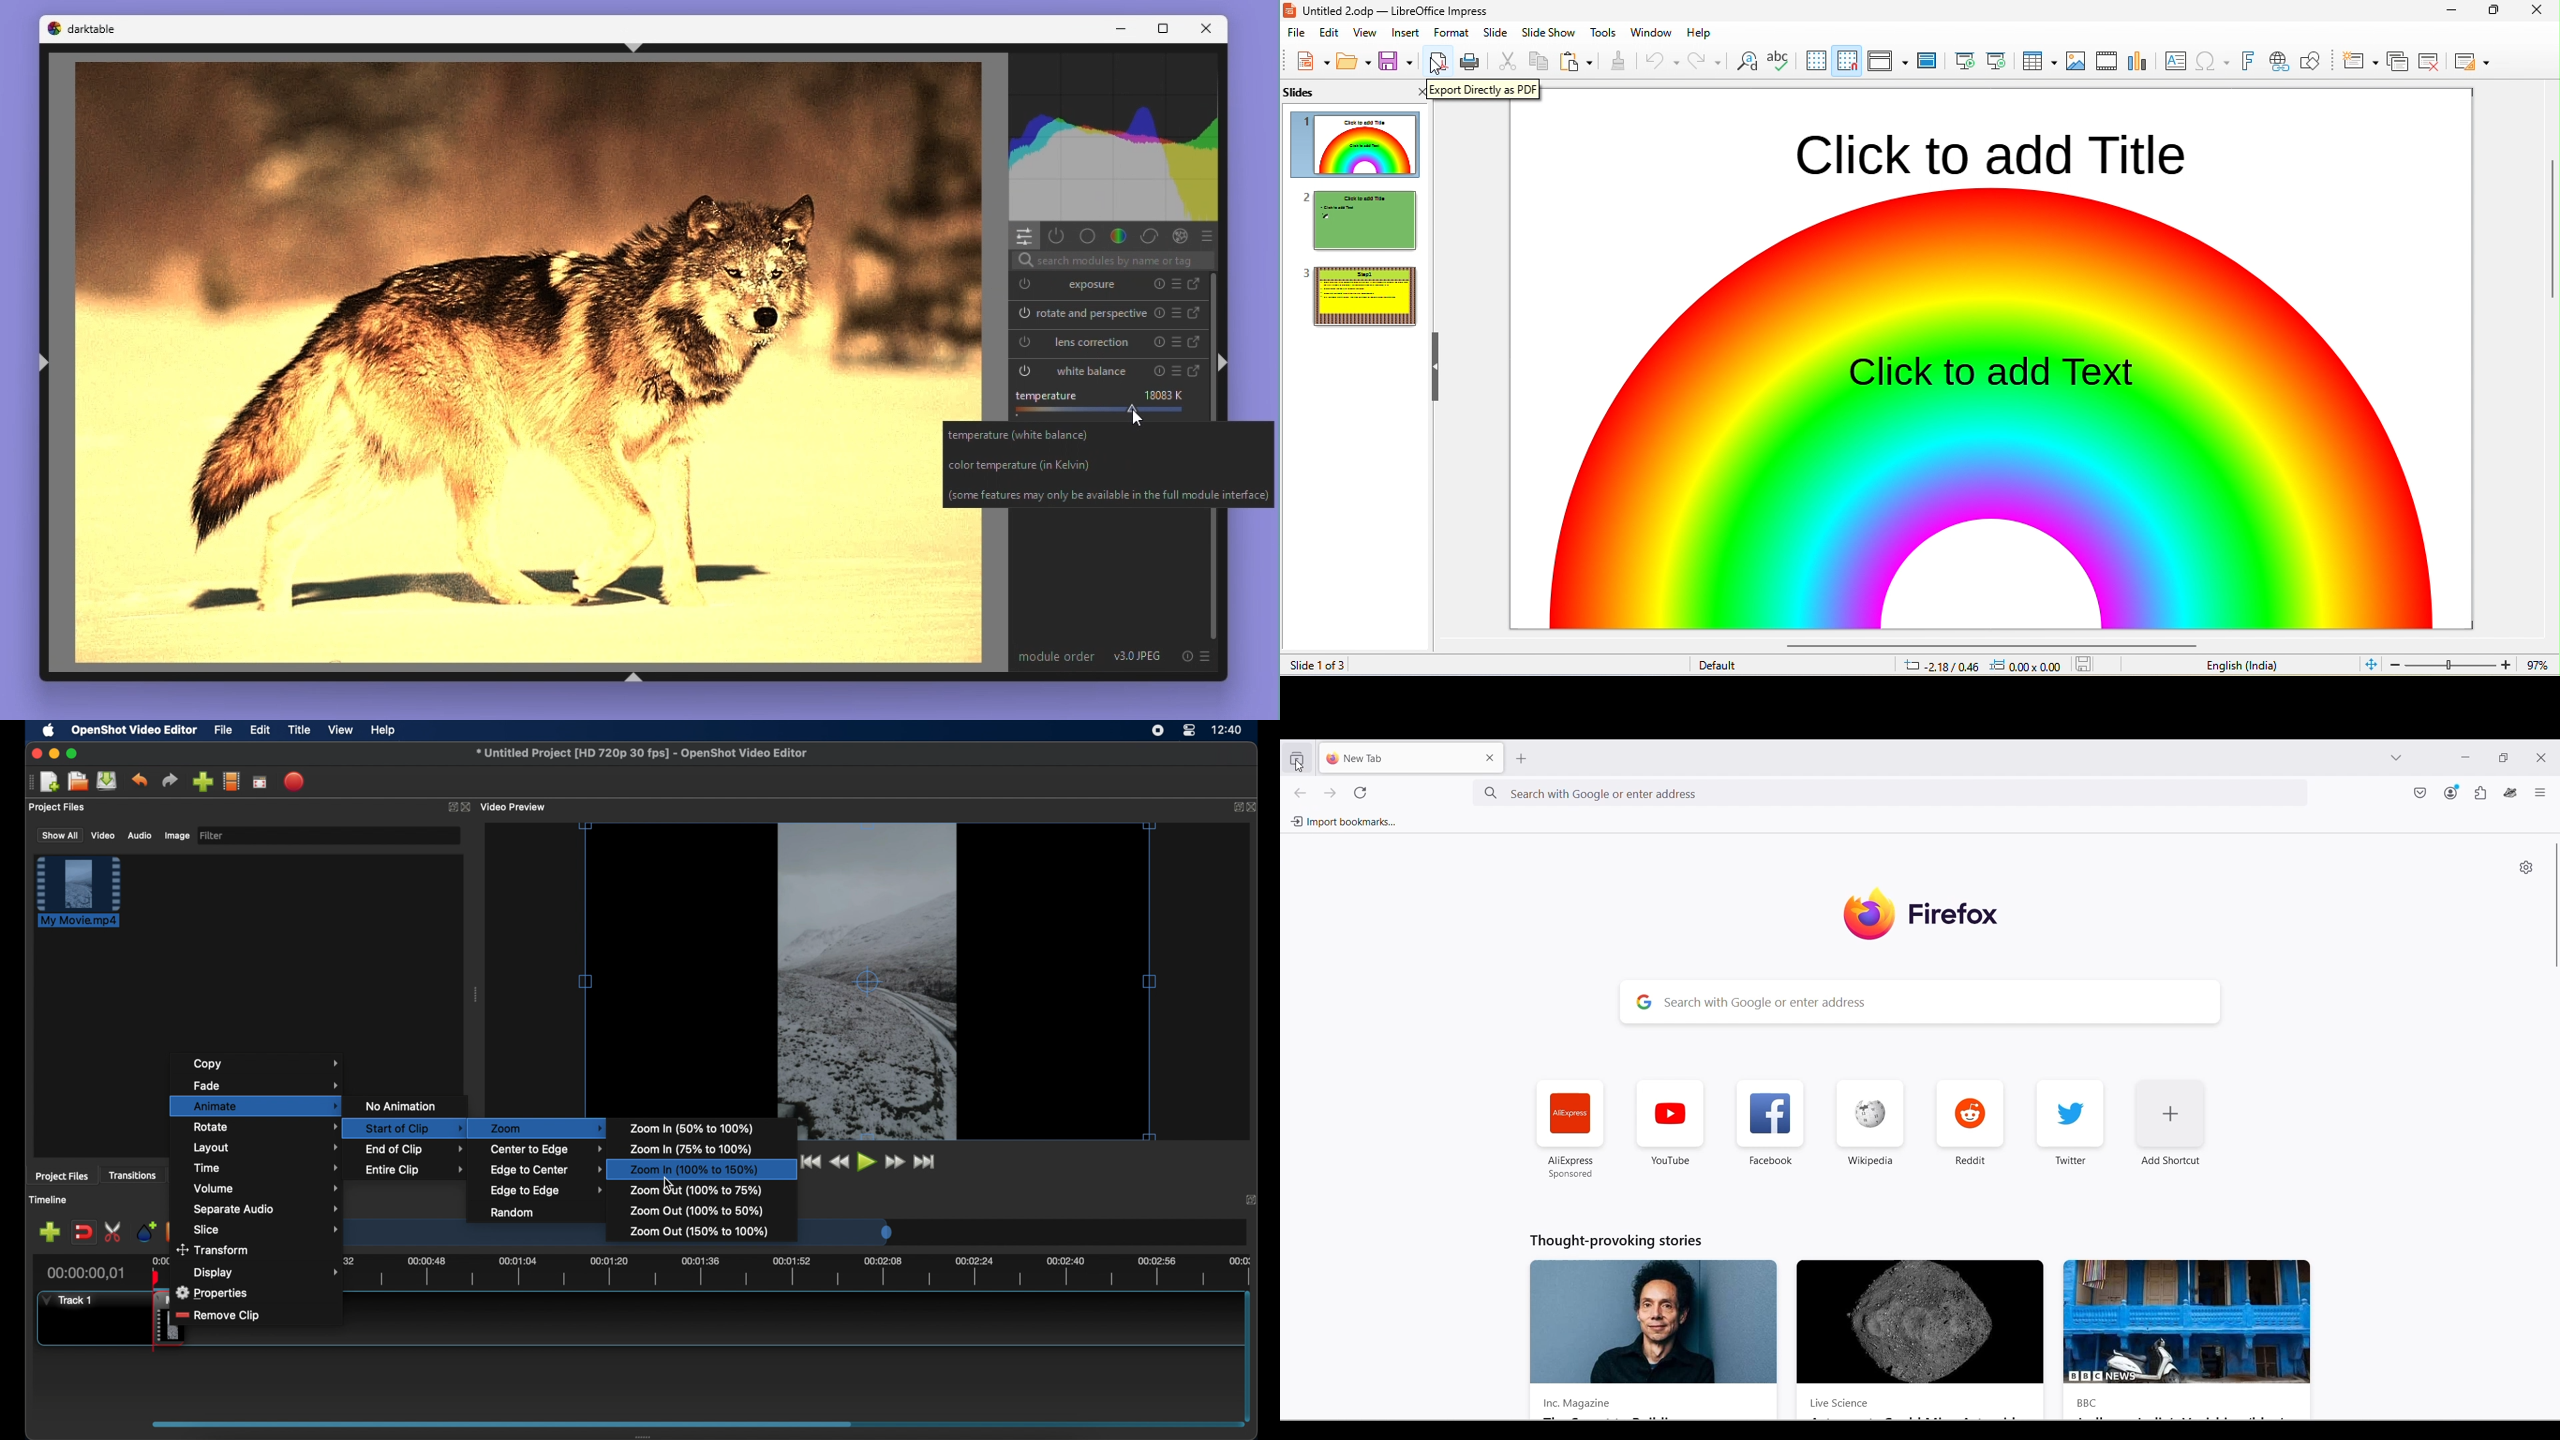 This screenshot has height=1456, width=2576. What do you see at coordinates (145, 1323) in the screenshot?
I see `clip` at bounding box center [145, 1323].